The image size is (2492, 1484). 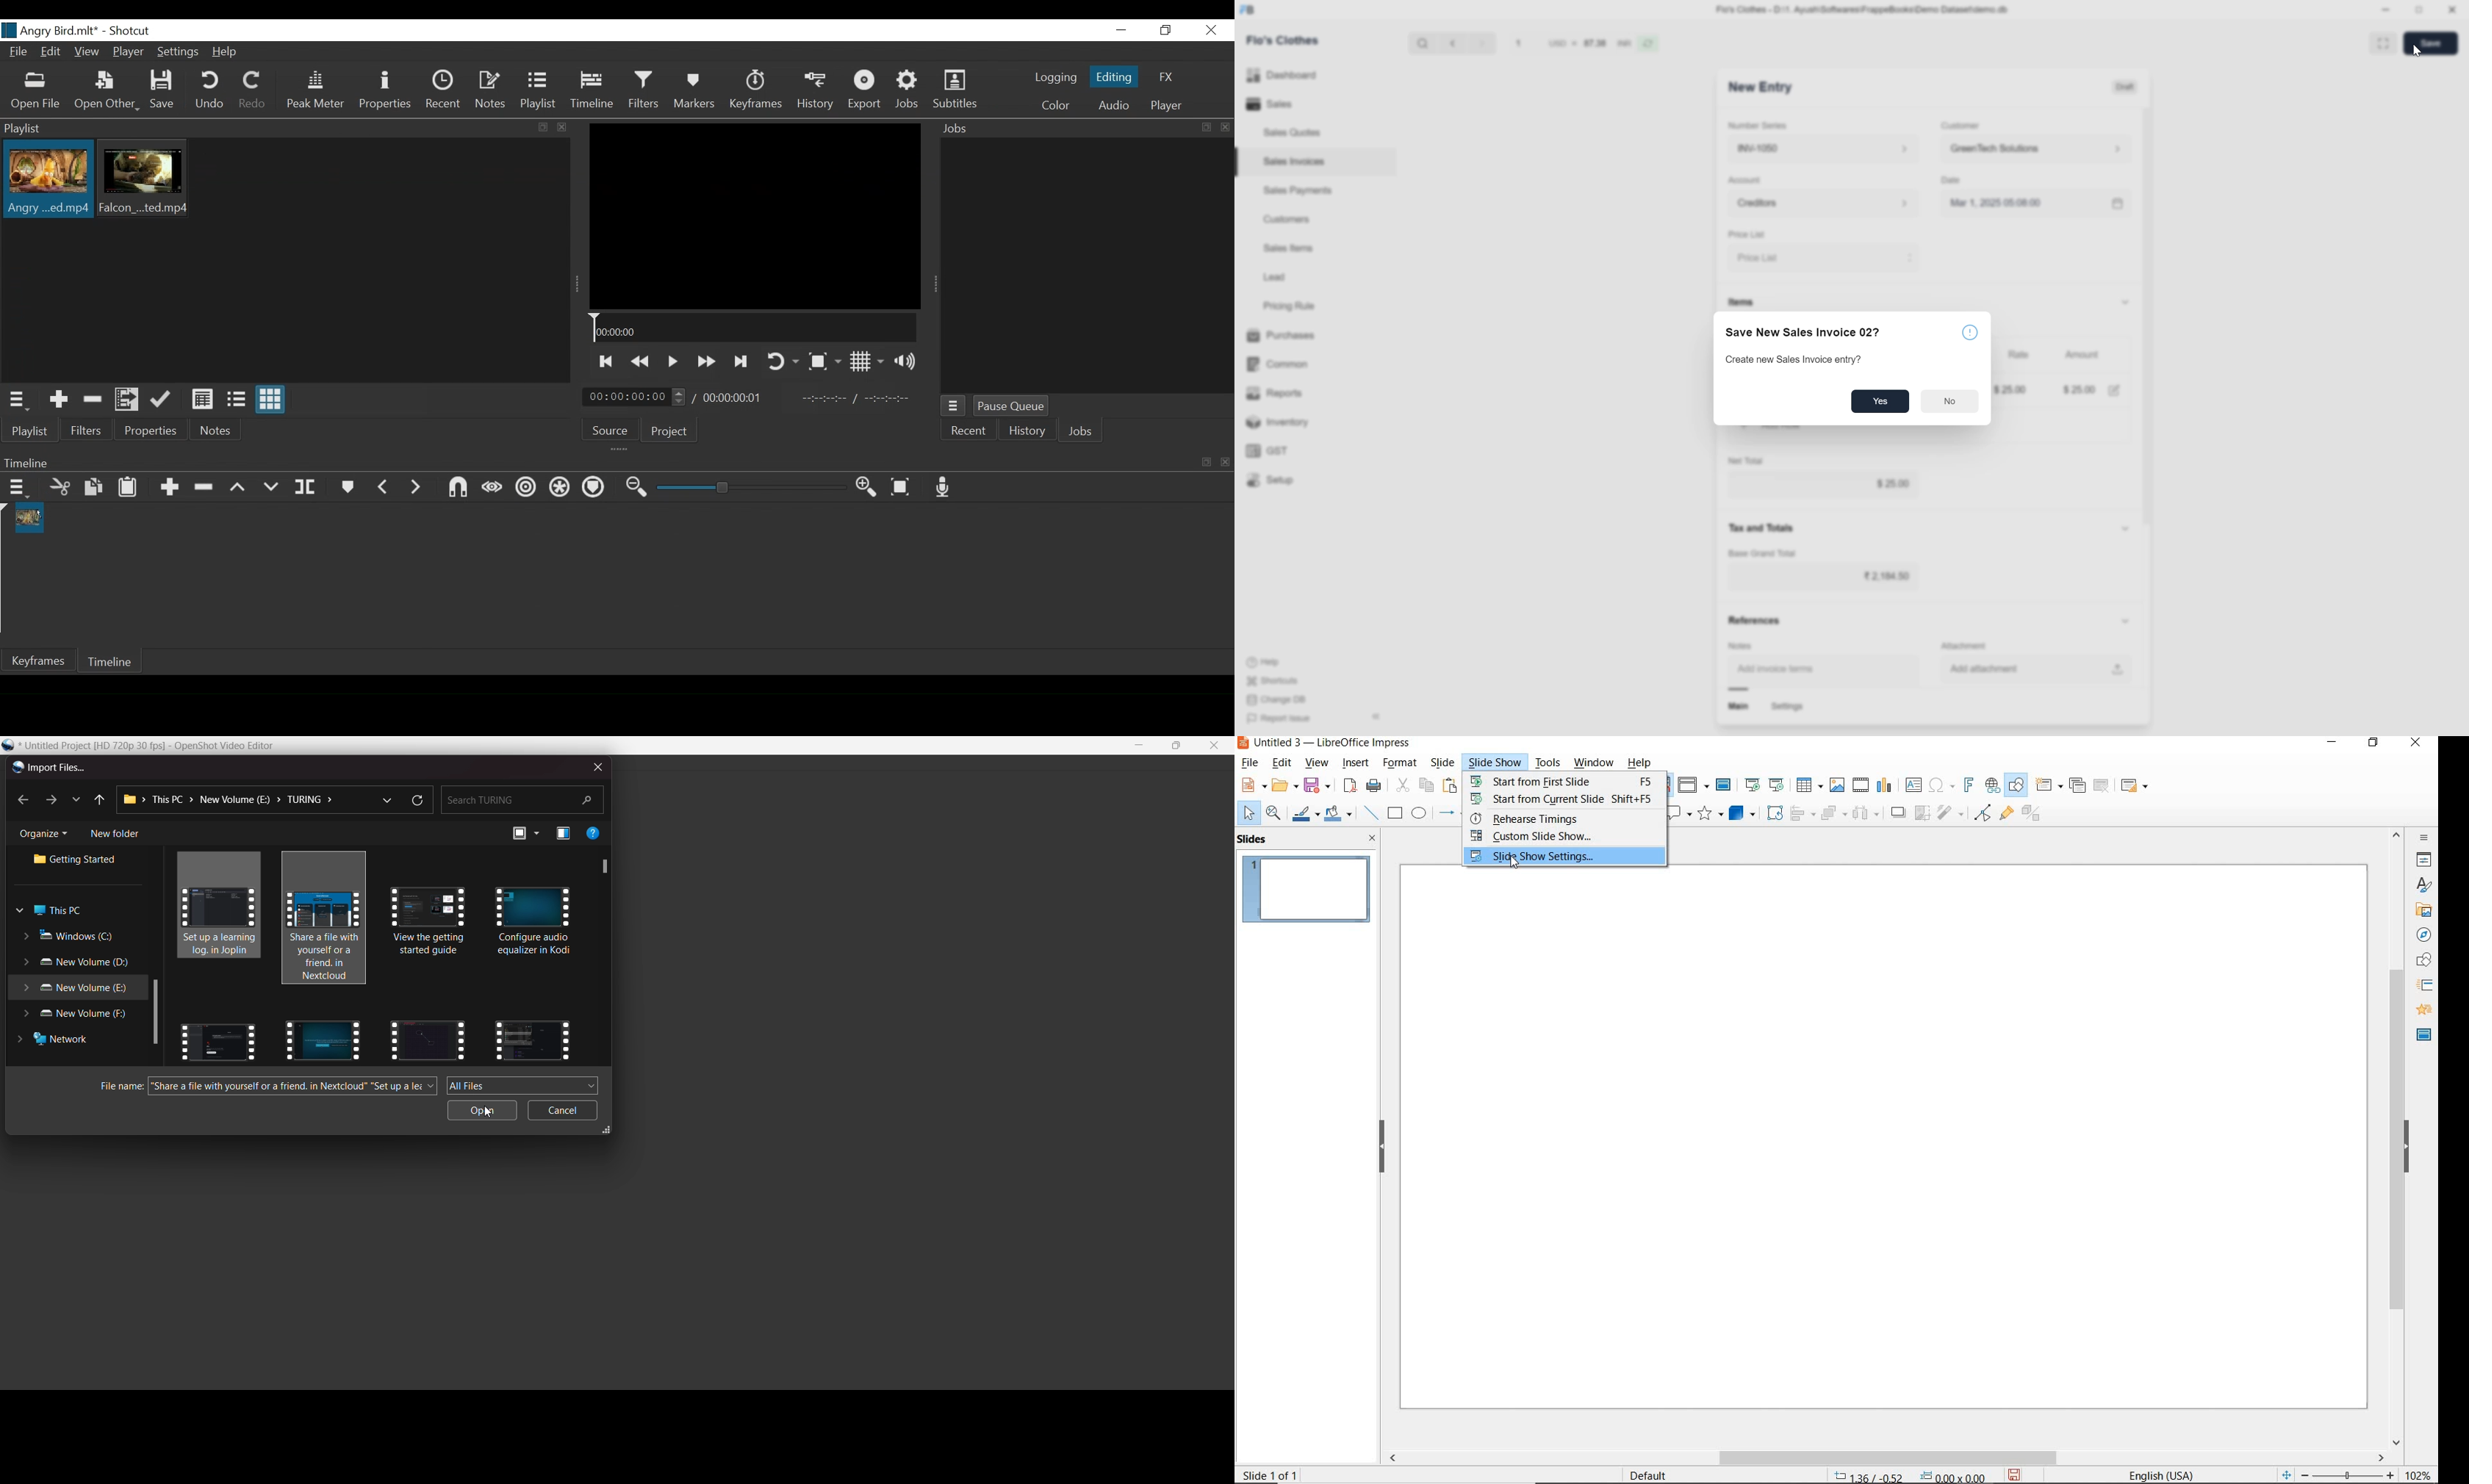 What do you see at coordinates (2385, 42) in the screenshot?
I see `full screen` at bounding box center [2385, 42].